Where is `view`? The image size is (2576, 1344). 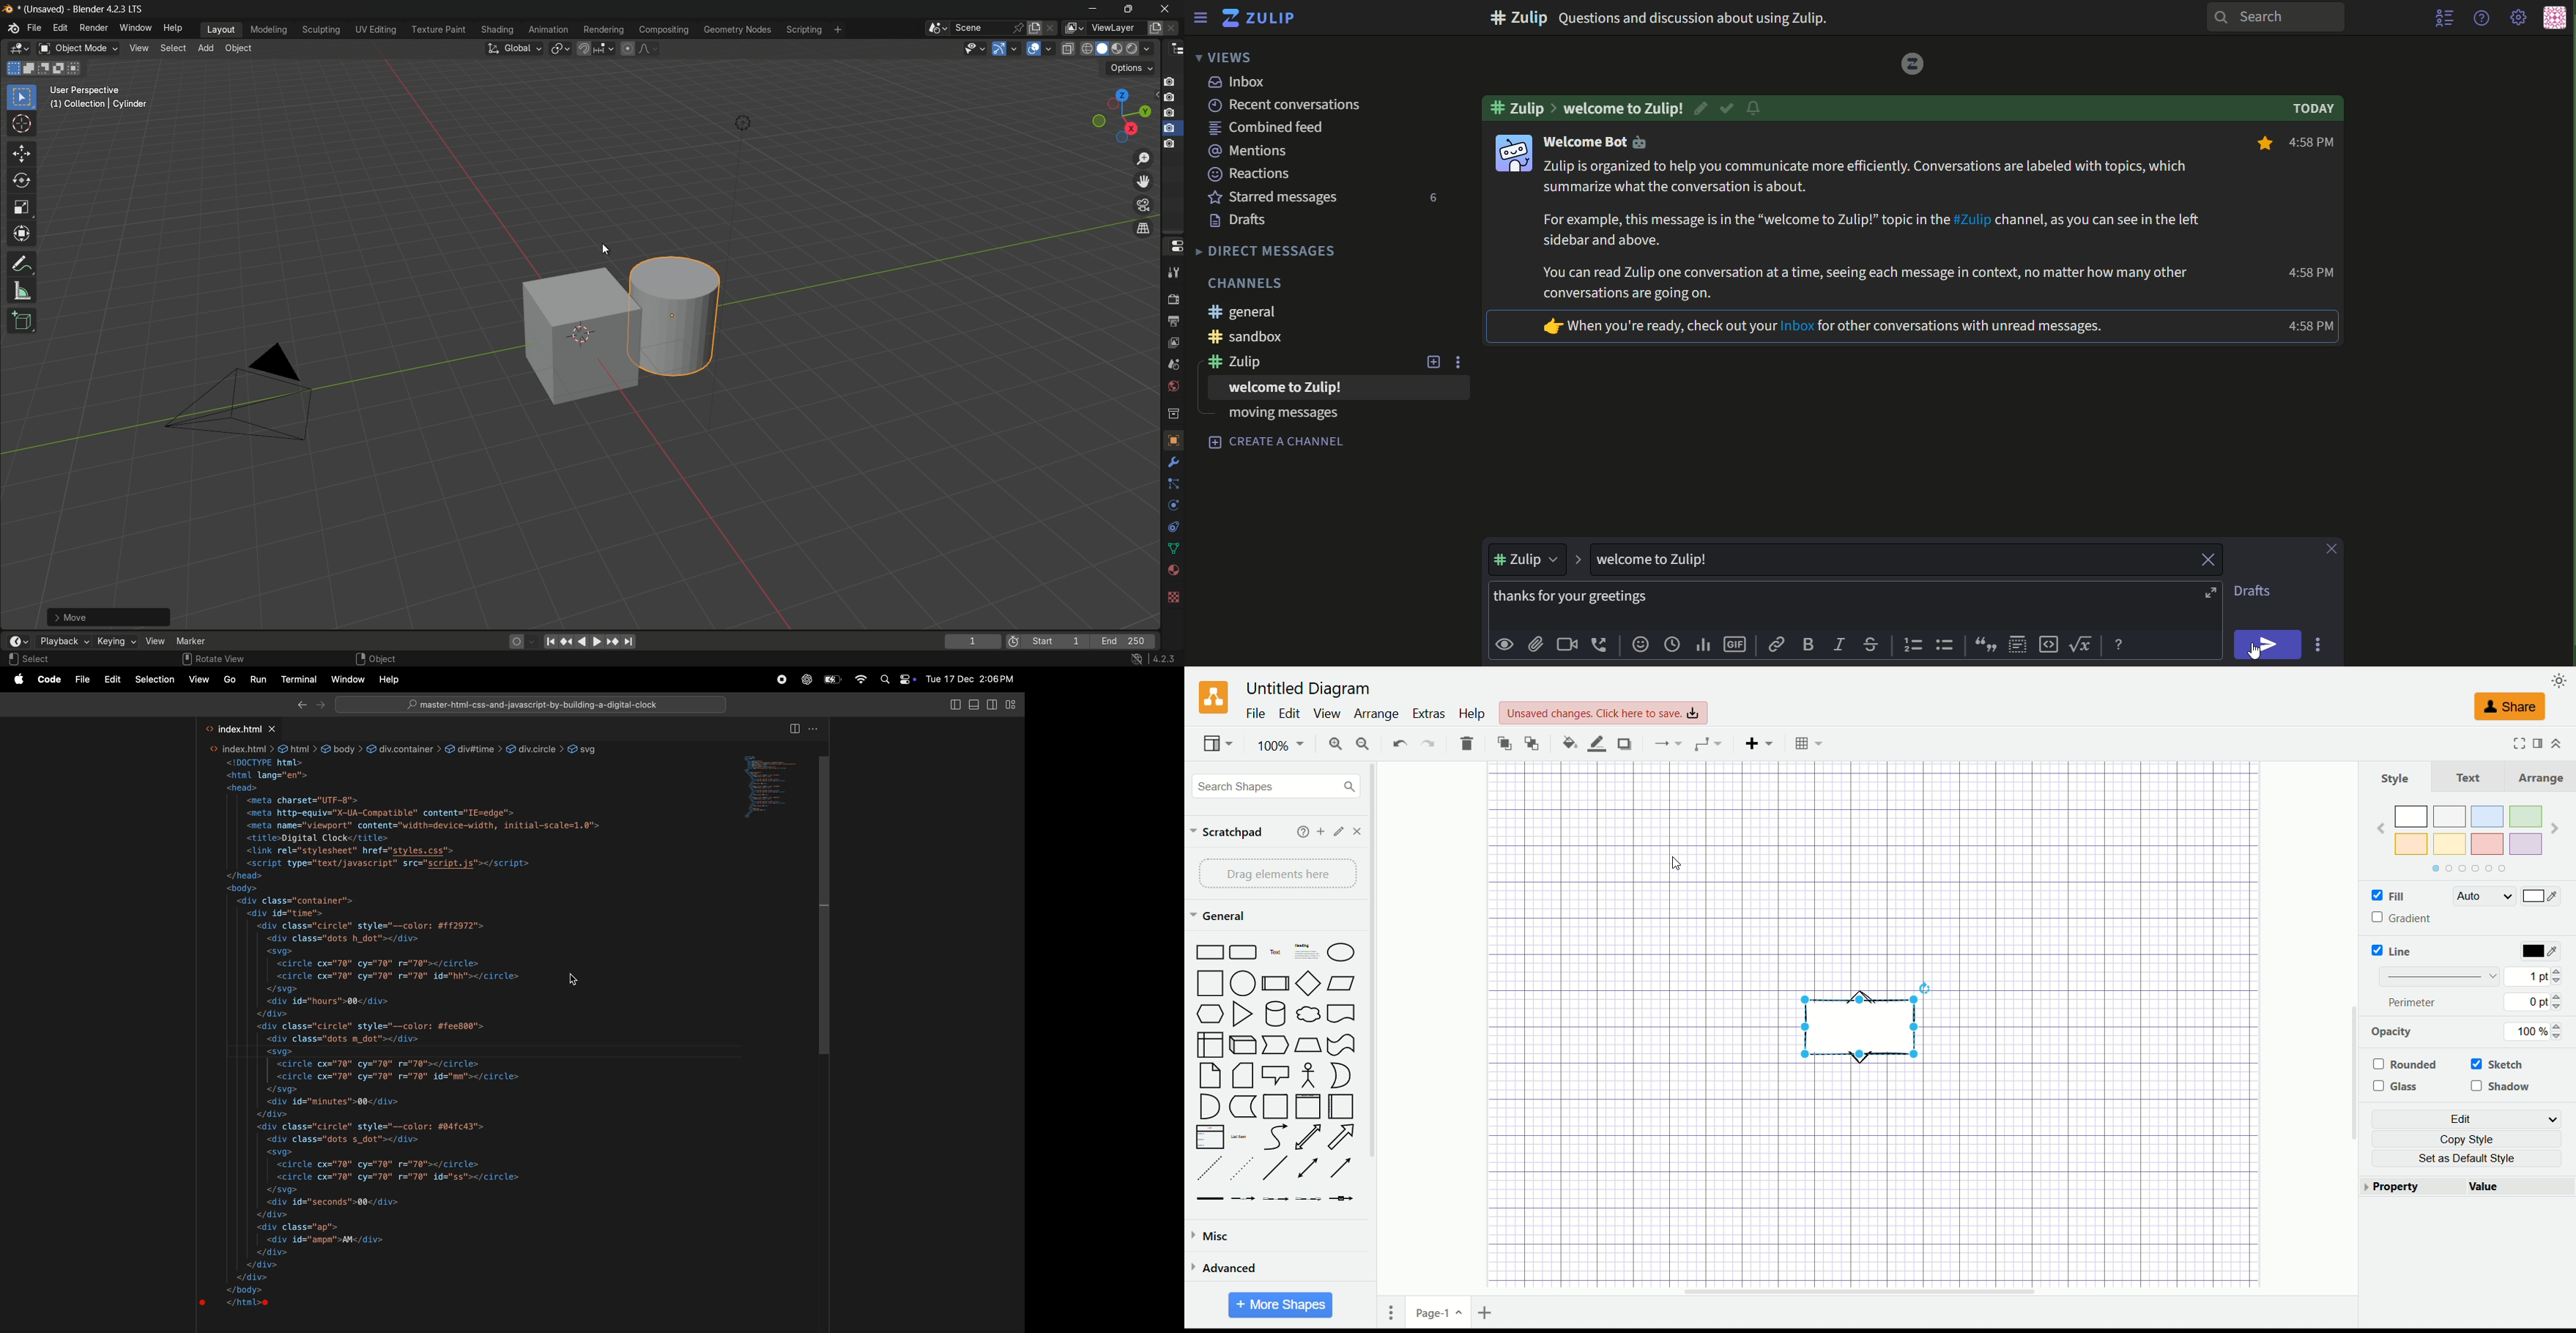
view is located at coordinates (1217, 743).